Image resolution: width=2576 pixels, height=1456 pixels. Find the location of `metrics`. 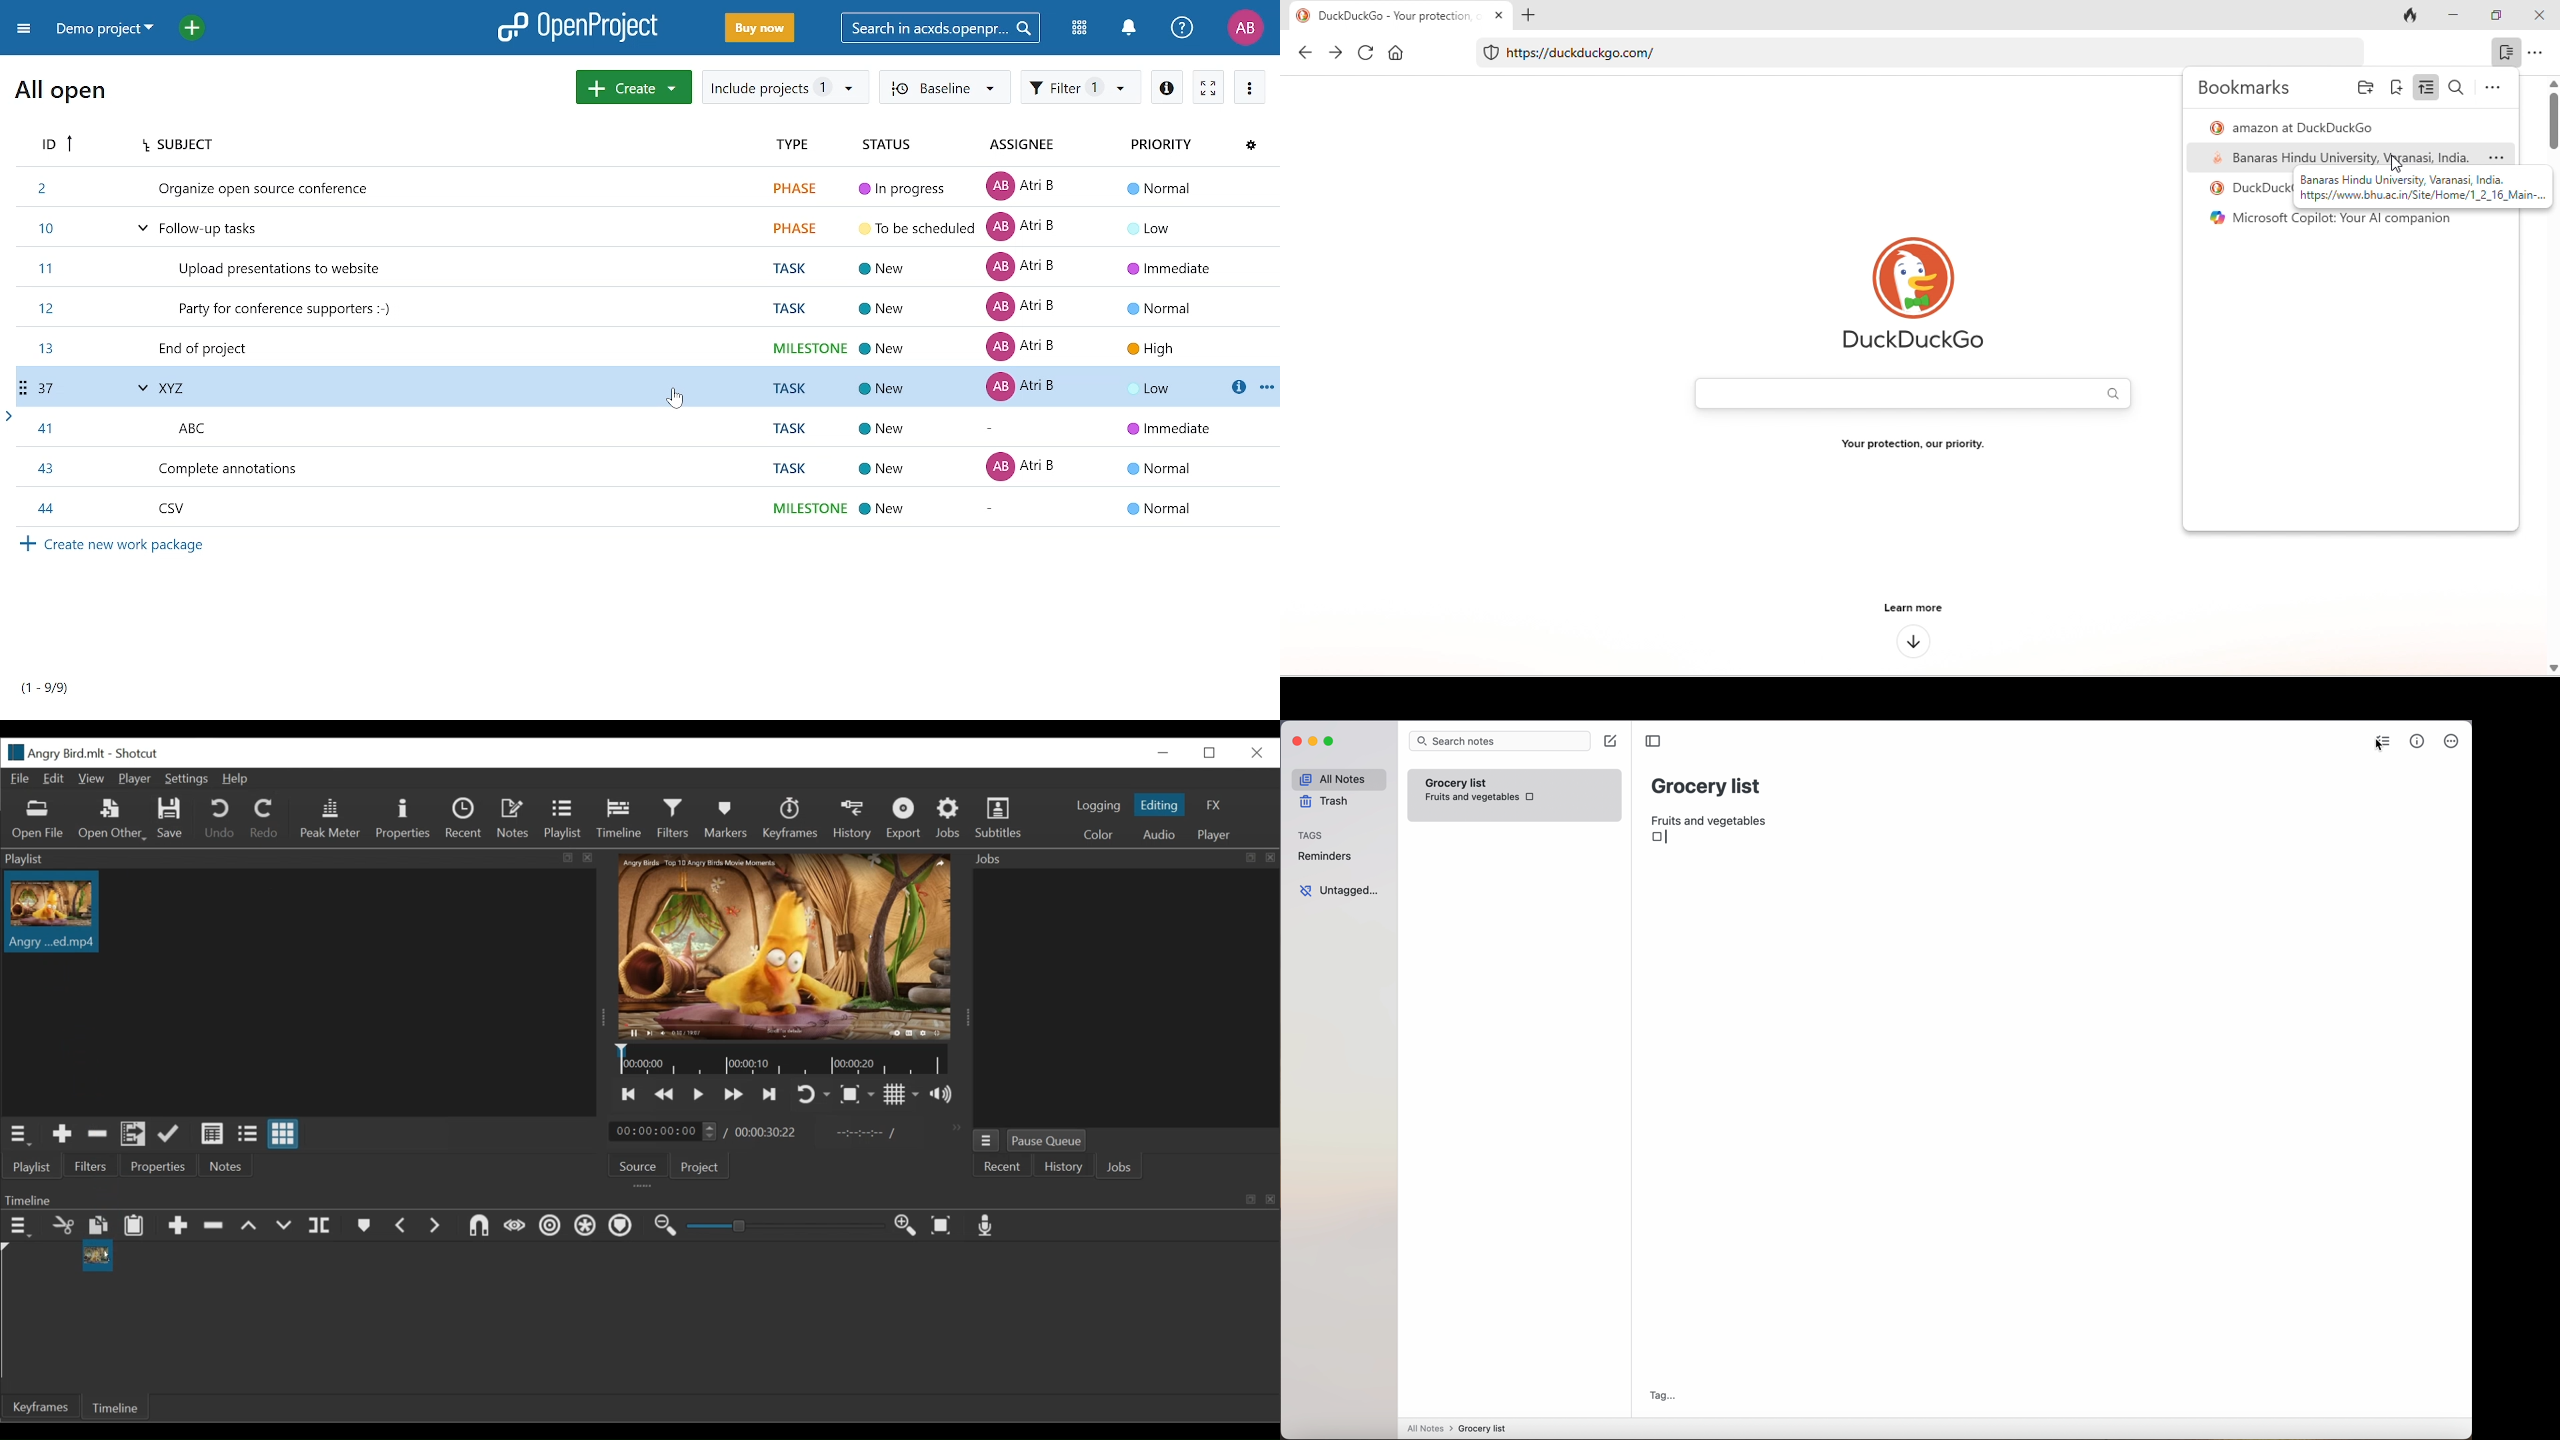

metrics is located at coordinates (2417, 742).